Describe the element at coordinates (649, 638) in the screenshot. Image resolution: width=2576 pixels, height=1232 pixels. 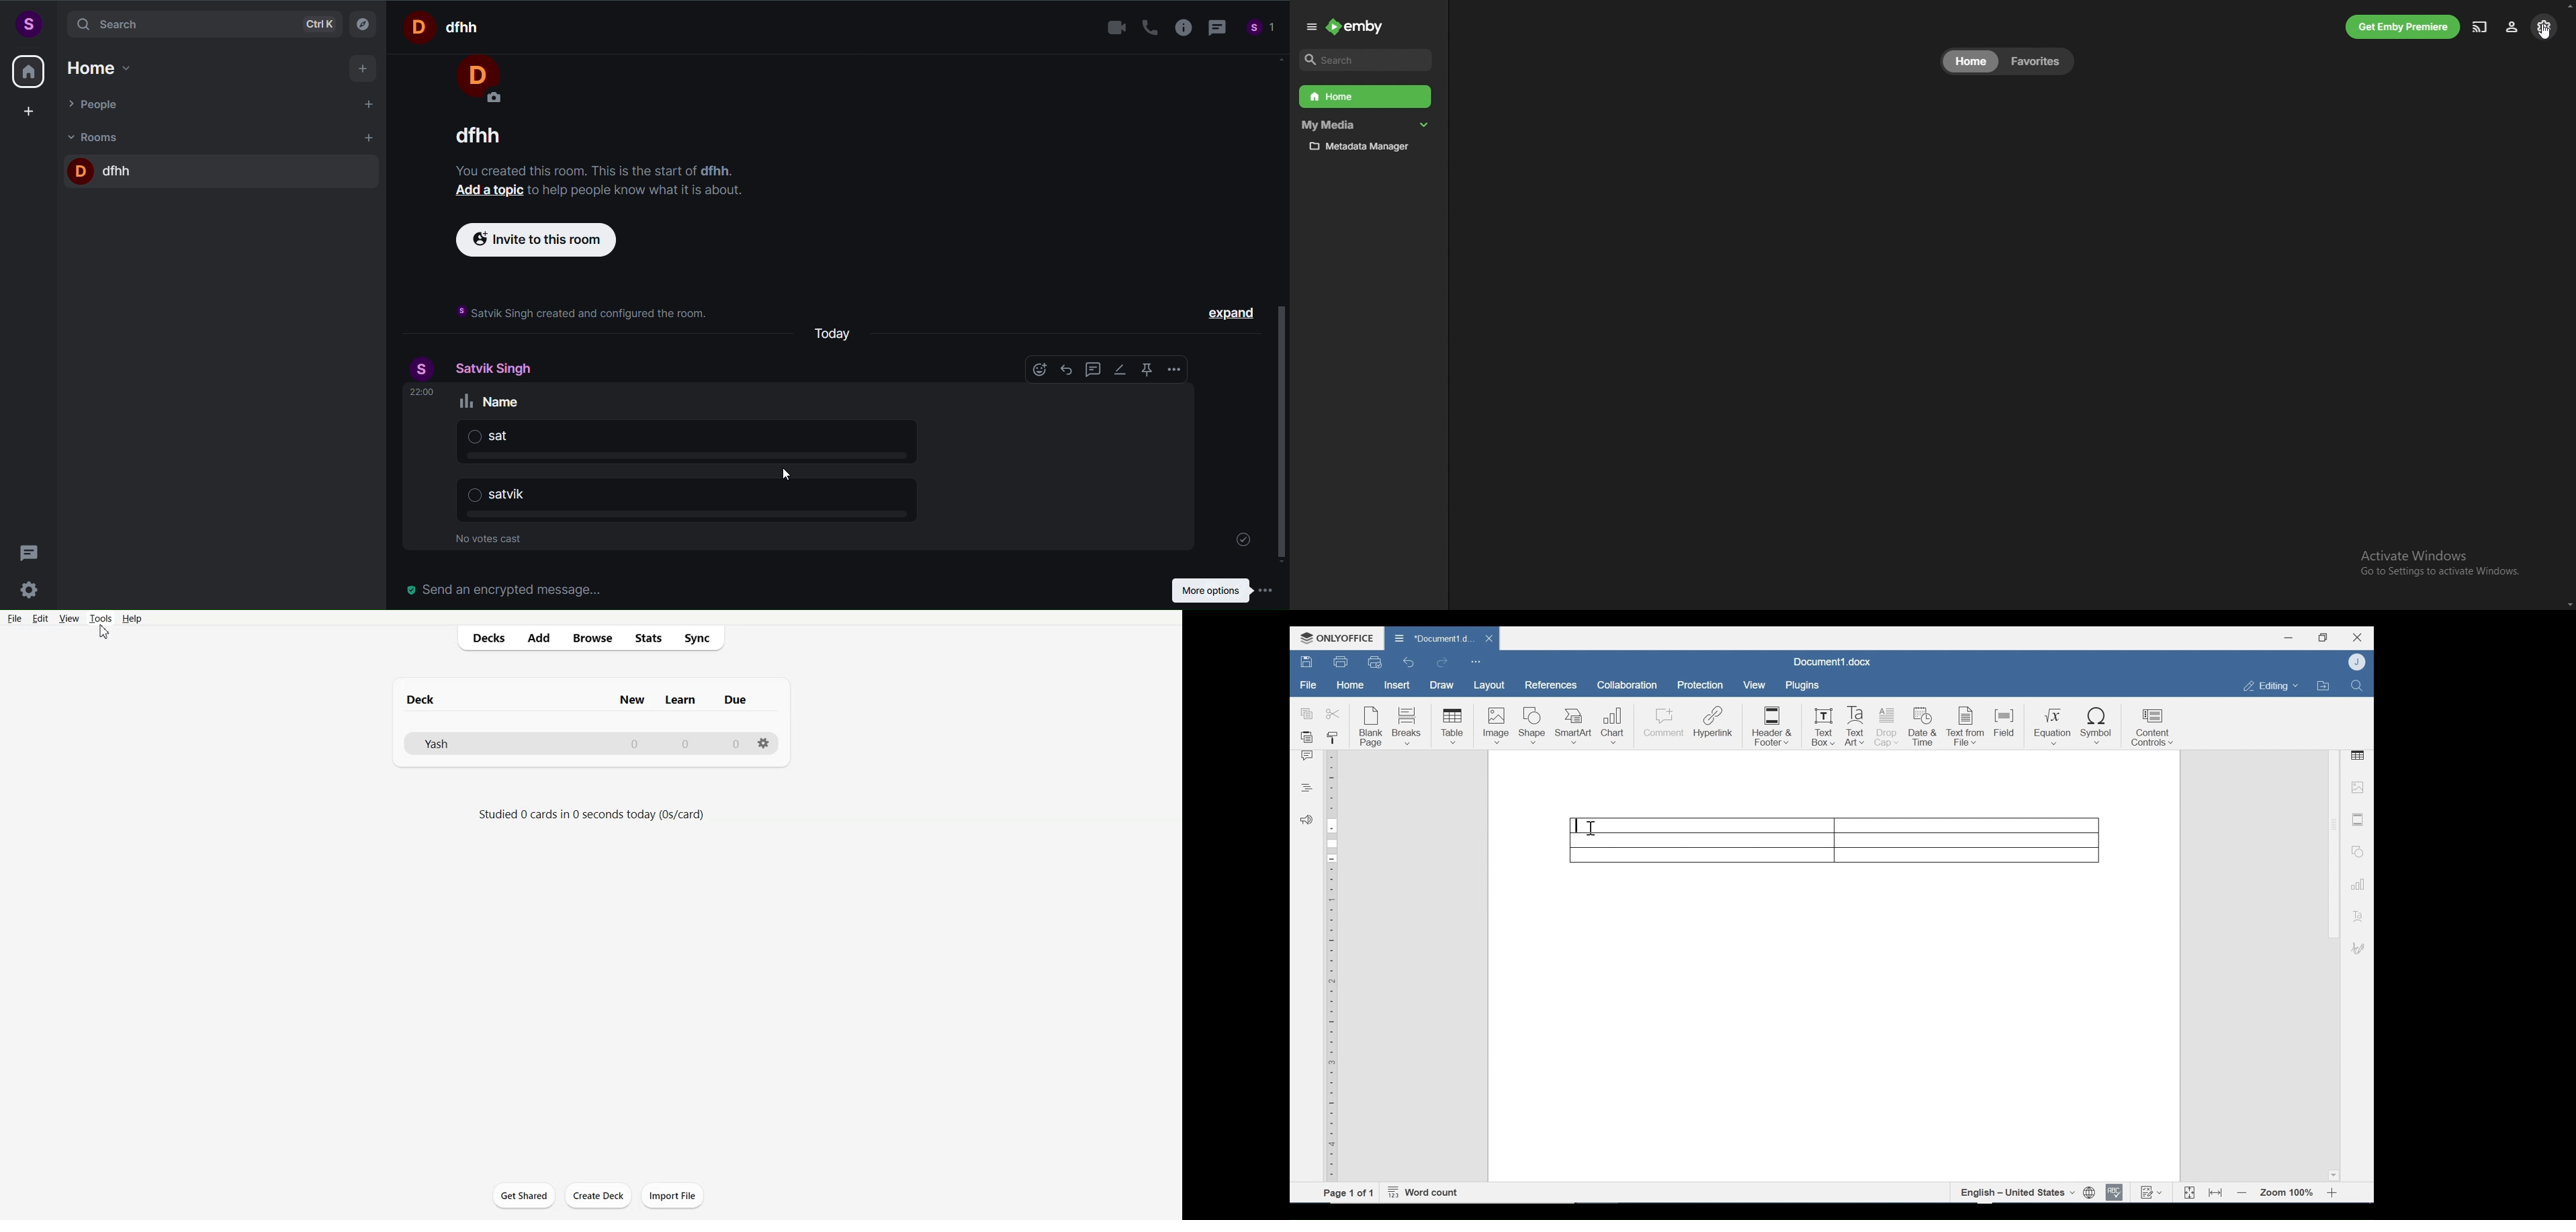
I see `Stats` at that location.